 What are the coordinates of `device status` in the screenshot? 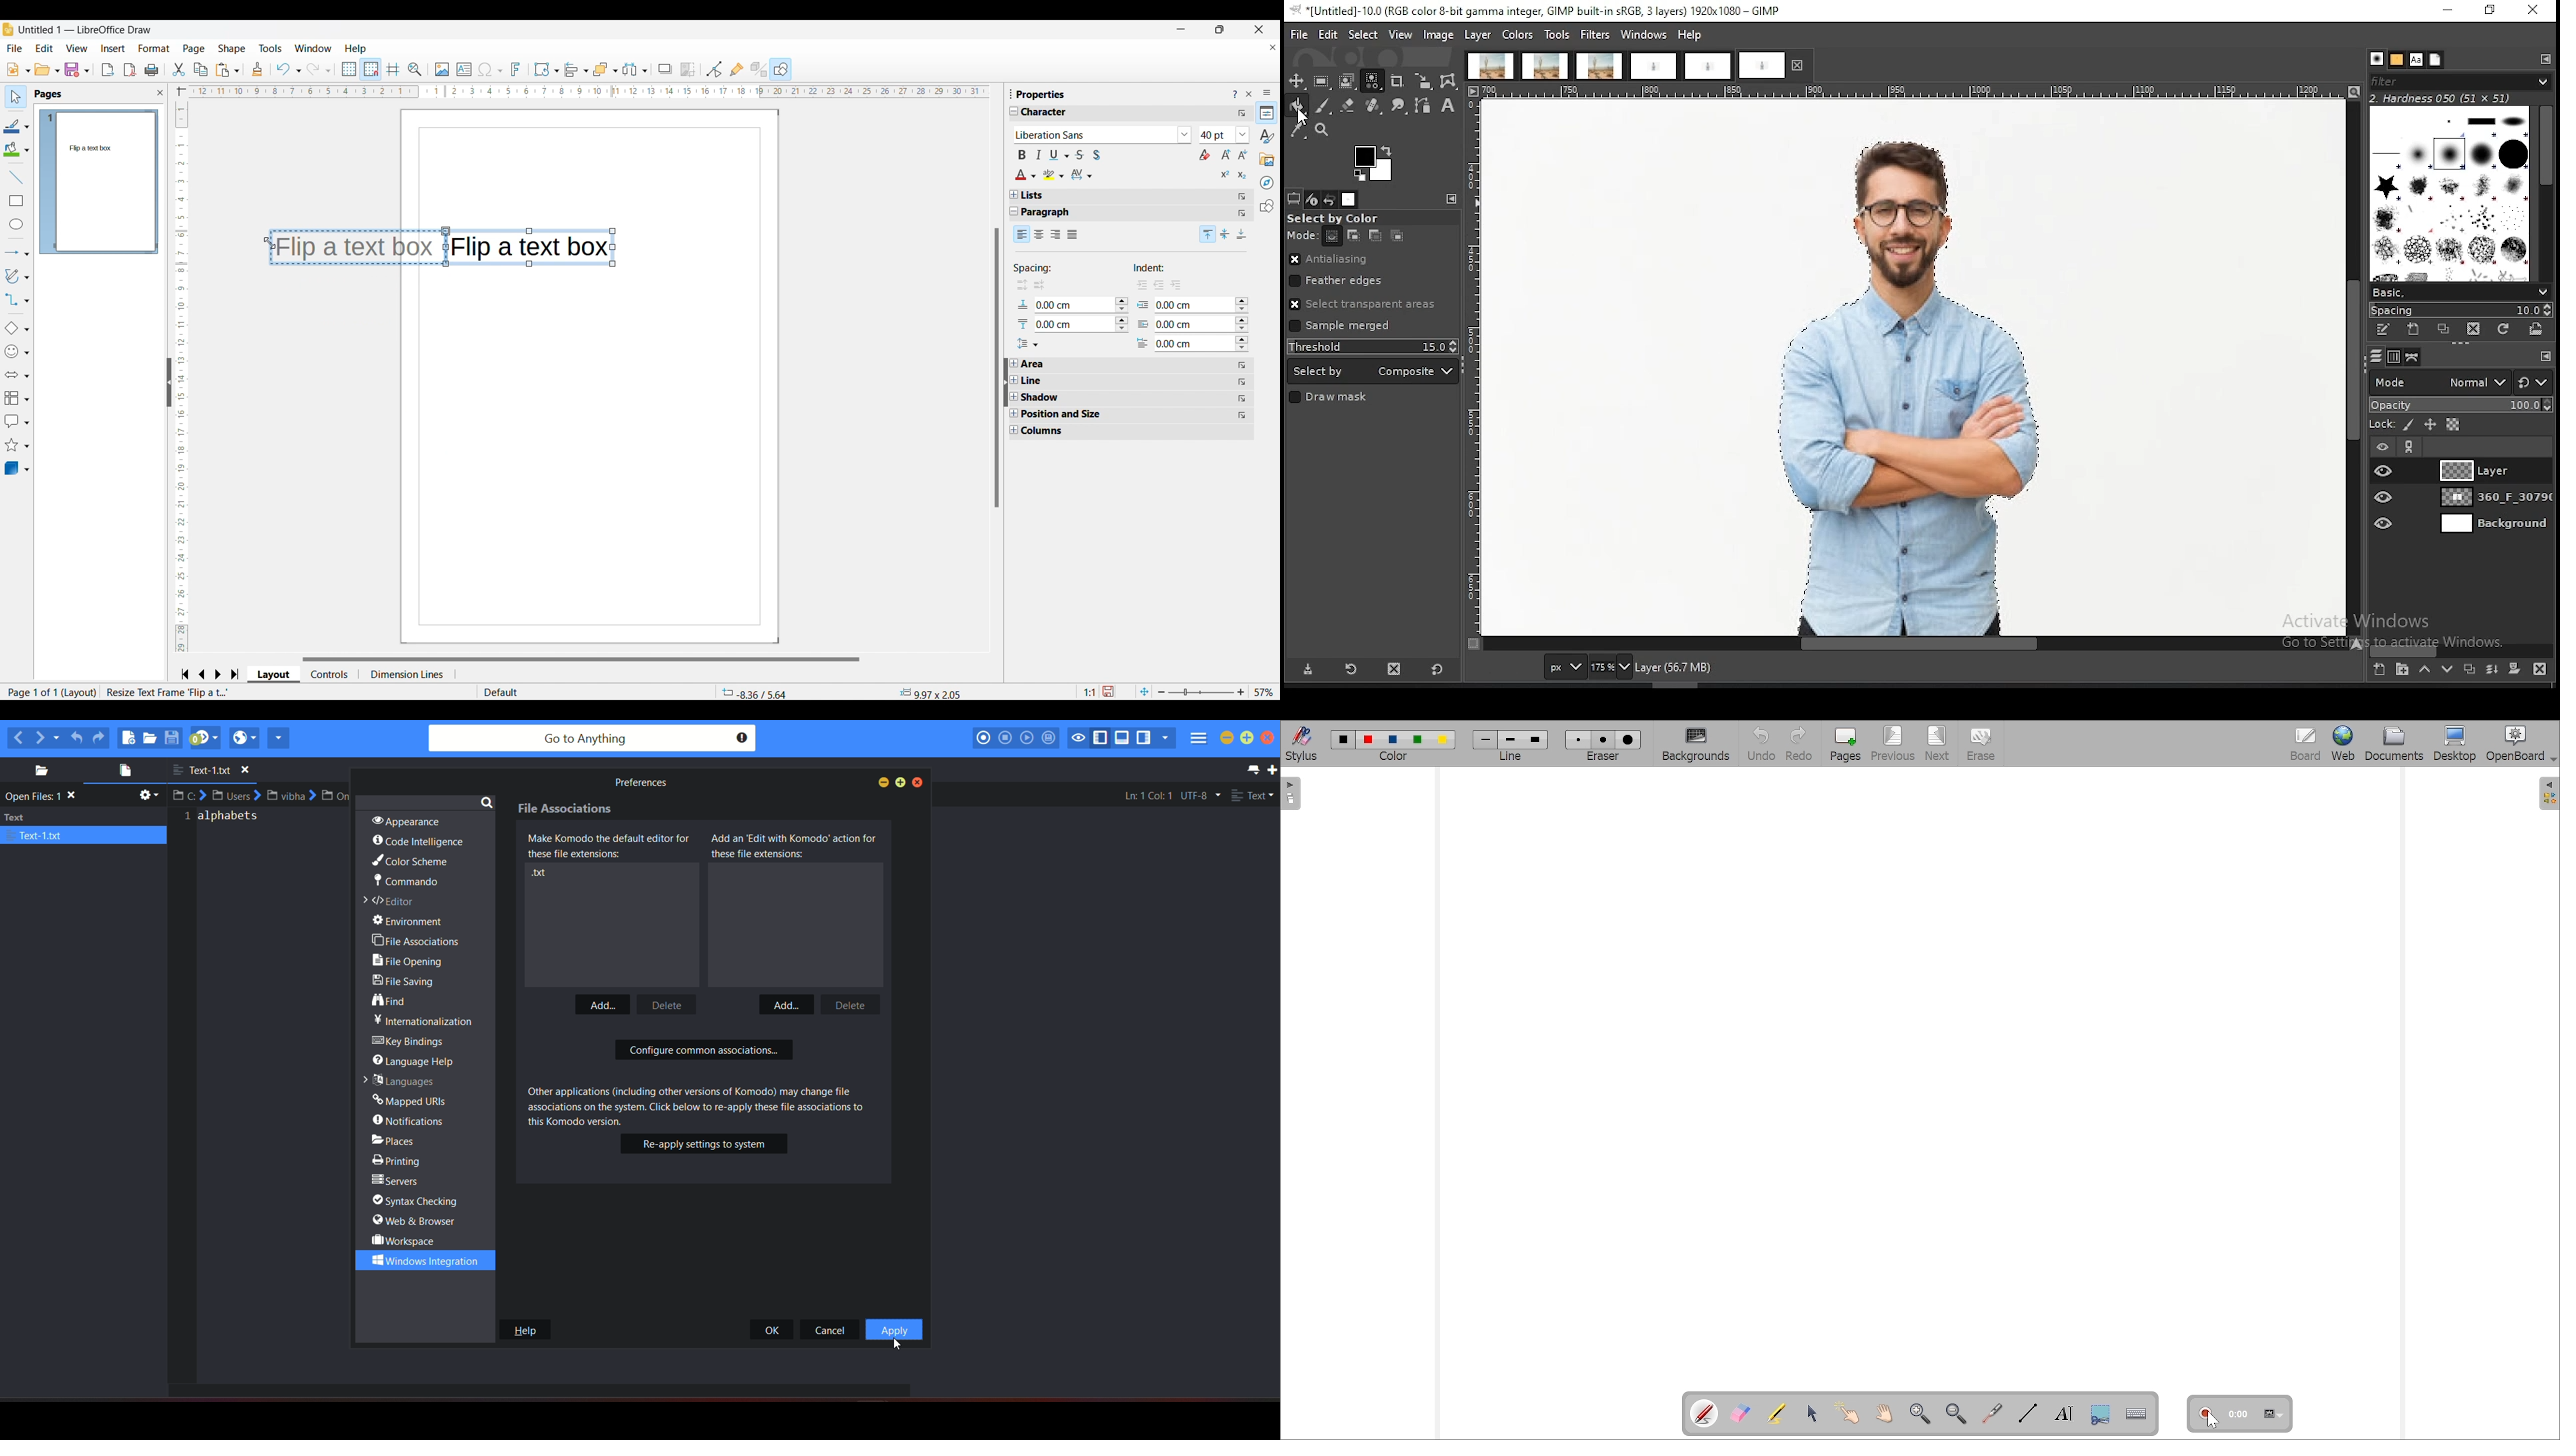 It's located at (1312, 200).